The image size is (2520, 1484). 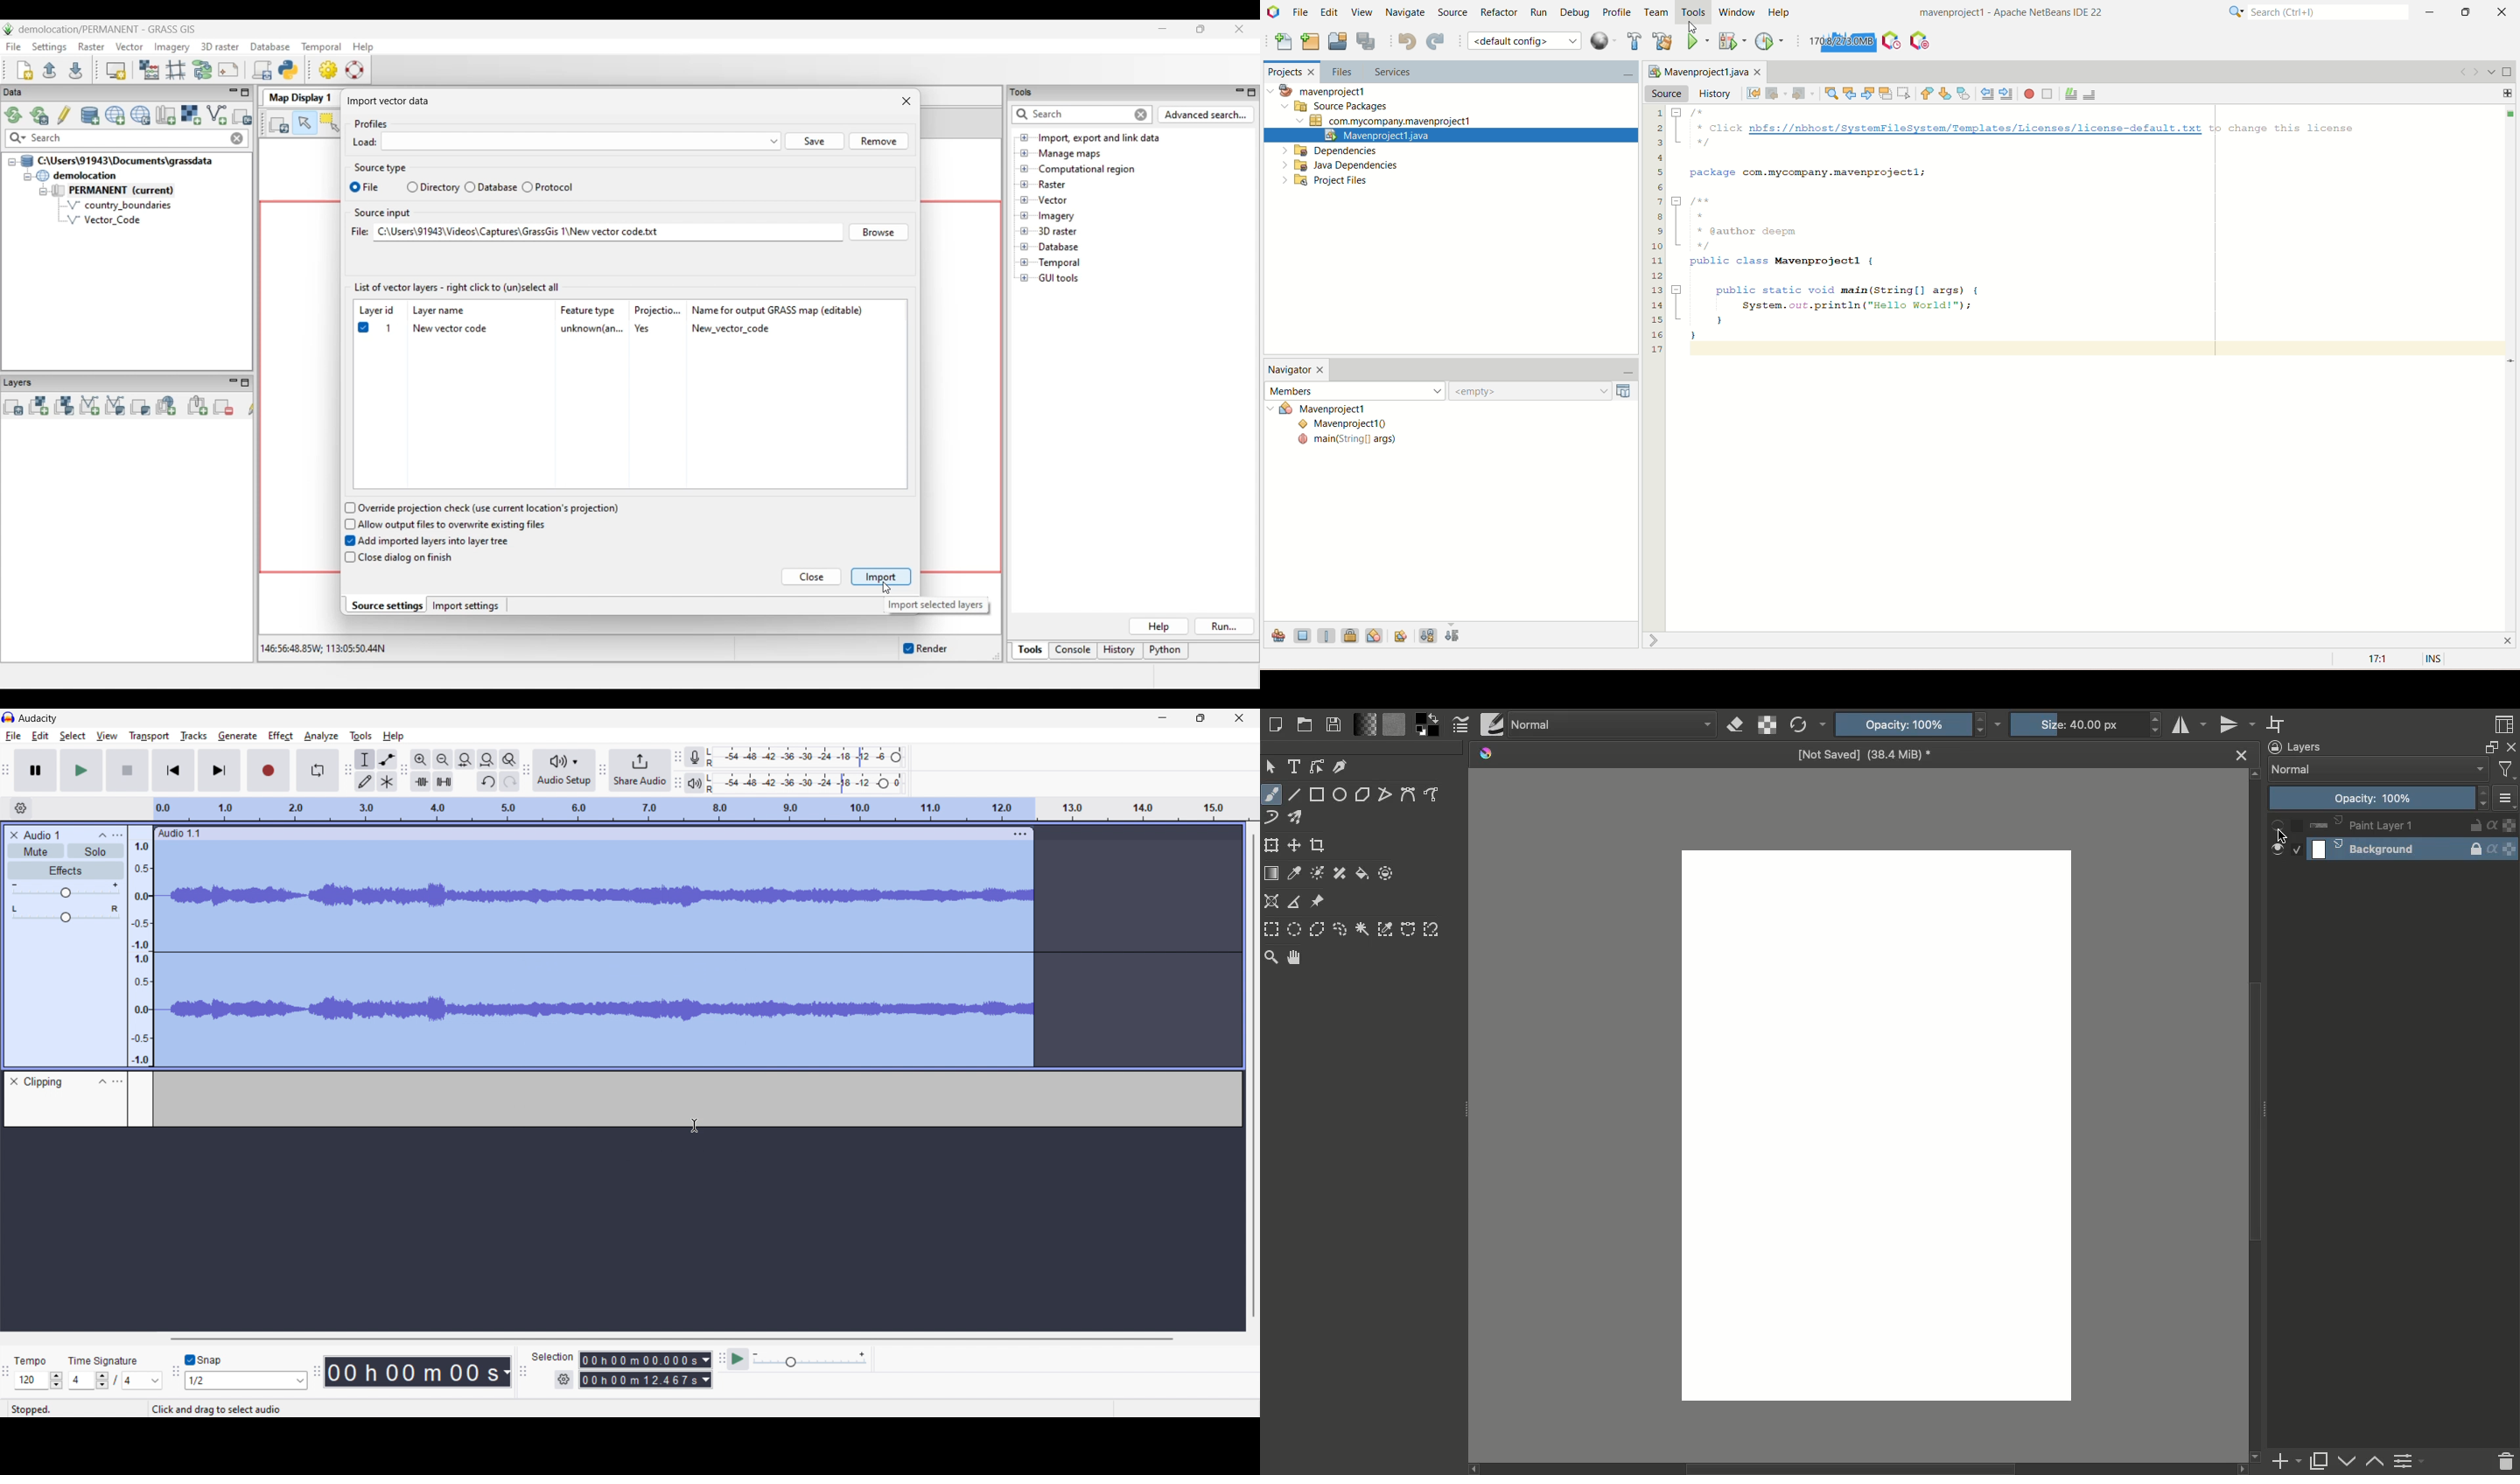 What do you see at coordinates (114, 1381) in the screenshot?
I see `time signature toolbar` at bounding box center [114, 1381].